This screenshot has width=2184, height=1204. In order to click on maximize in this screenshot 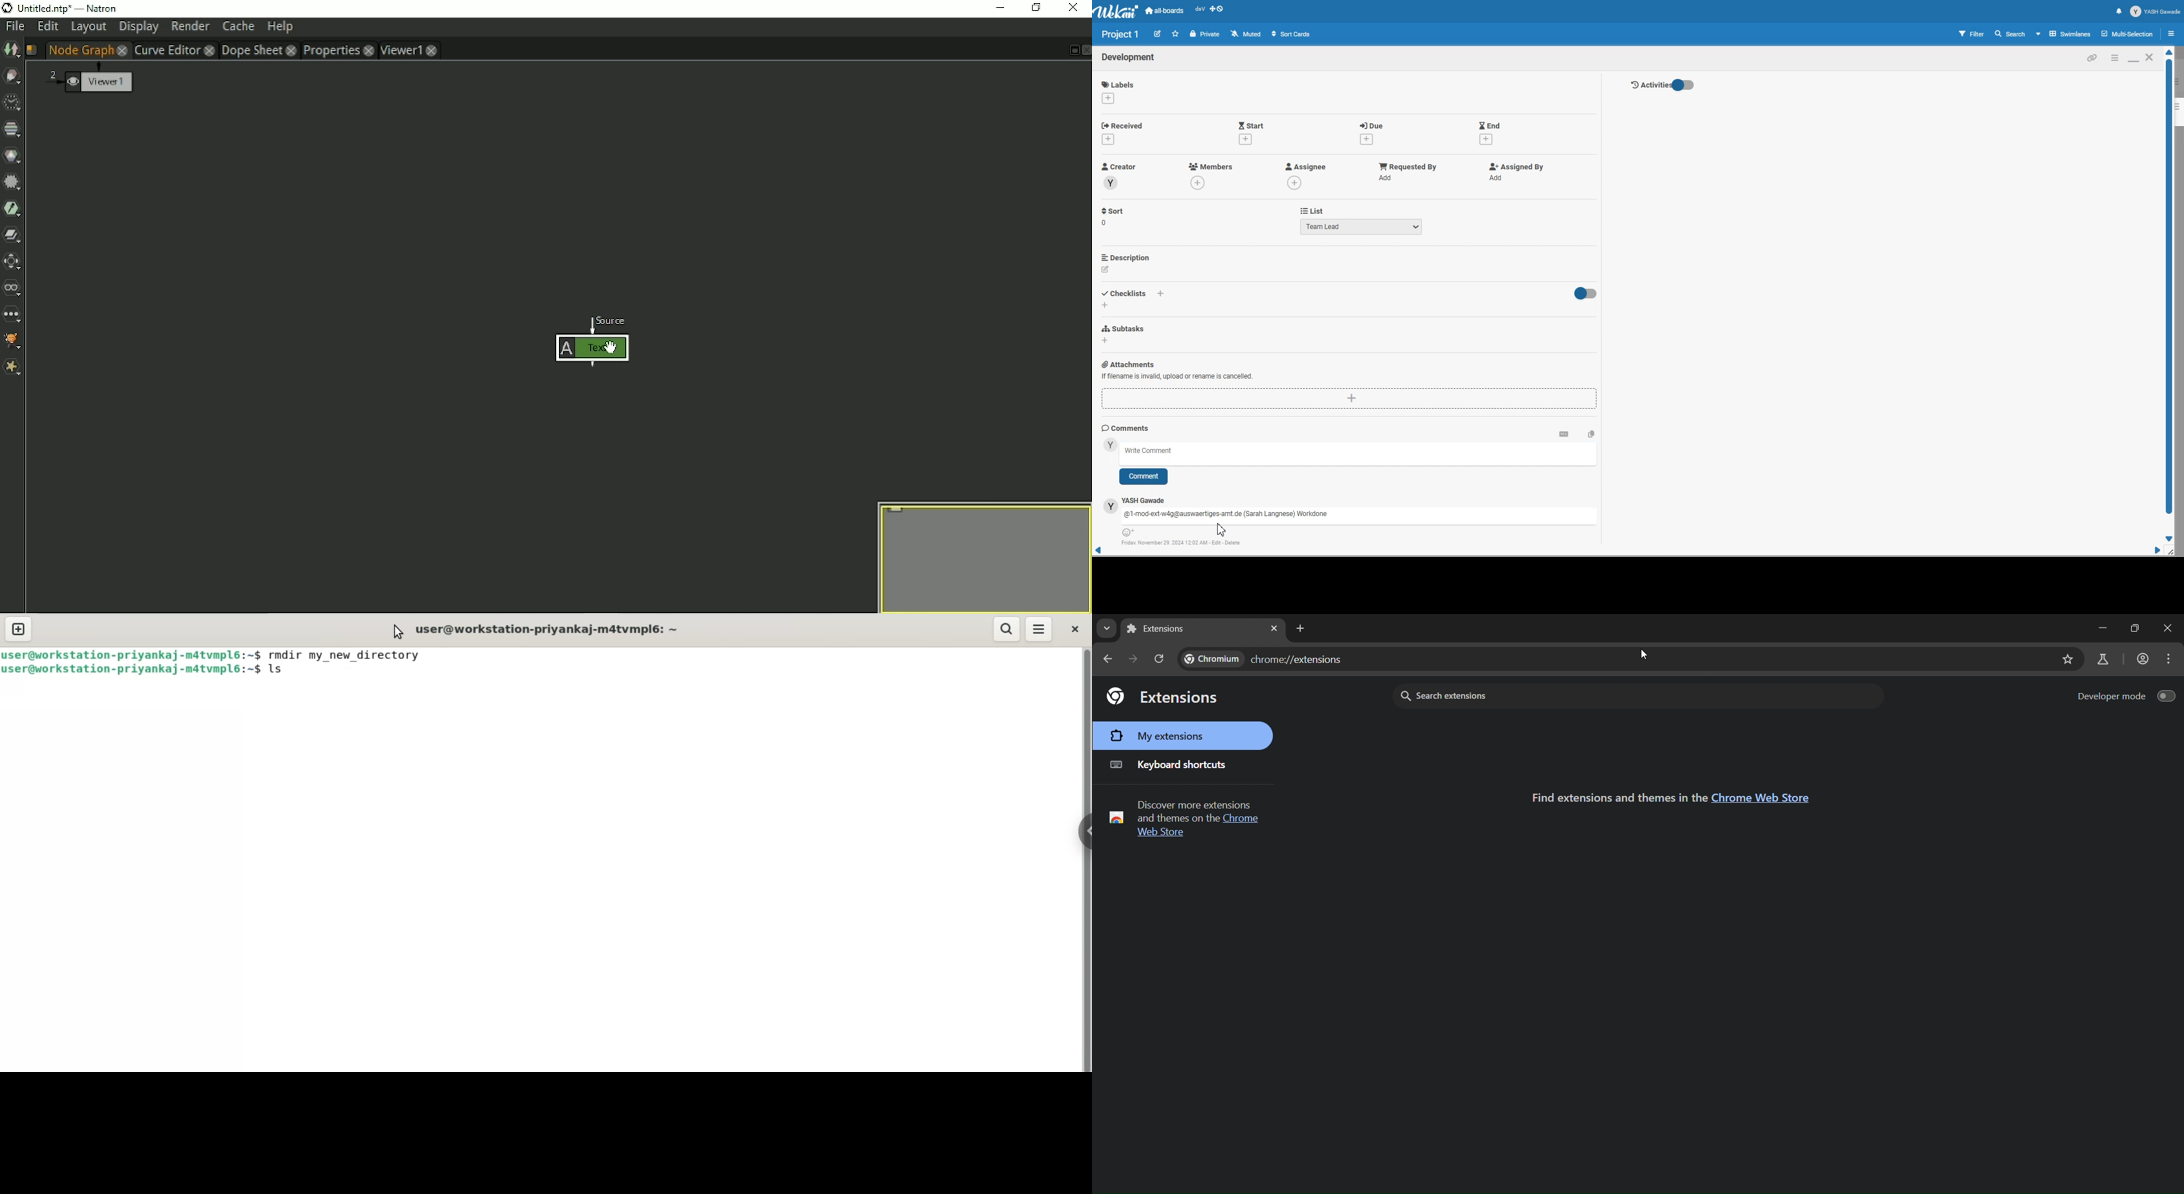, I will do `click(2171, 627)`.